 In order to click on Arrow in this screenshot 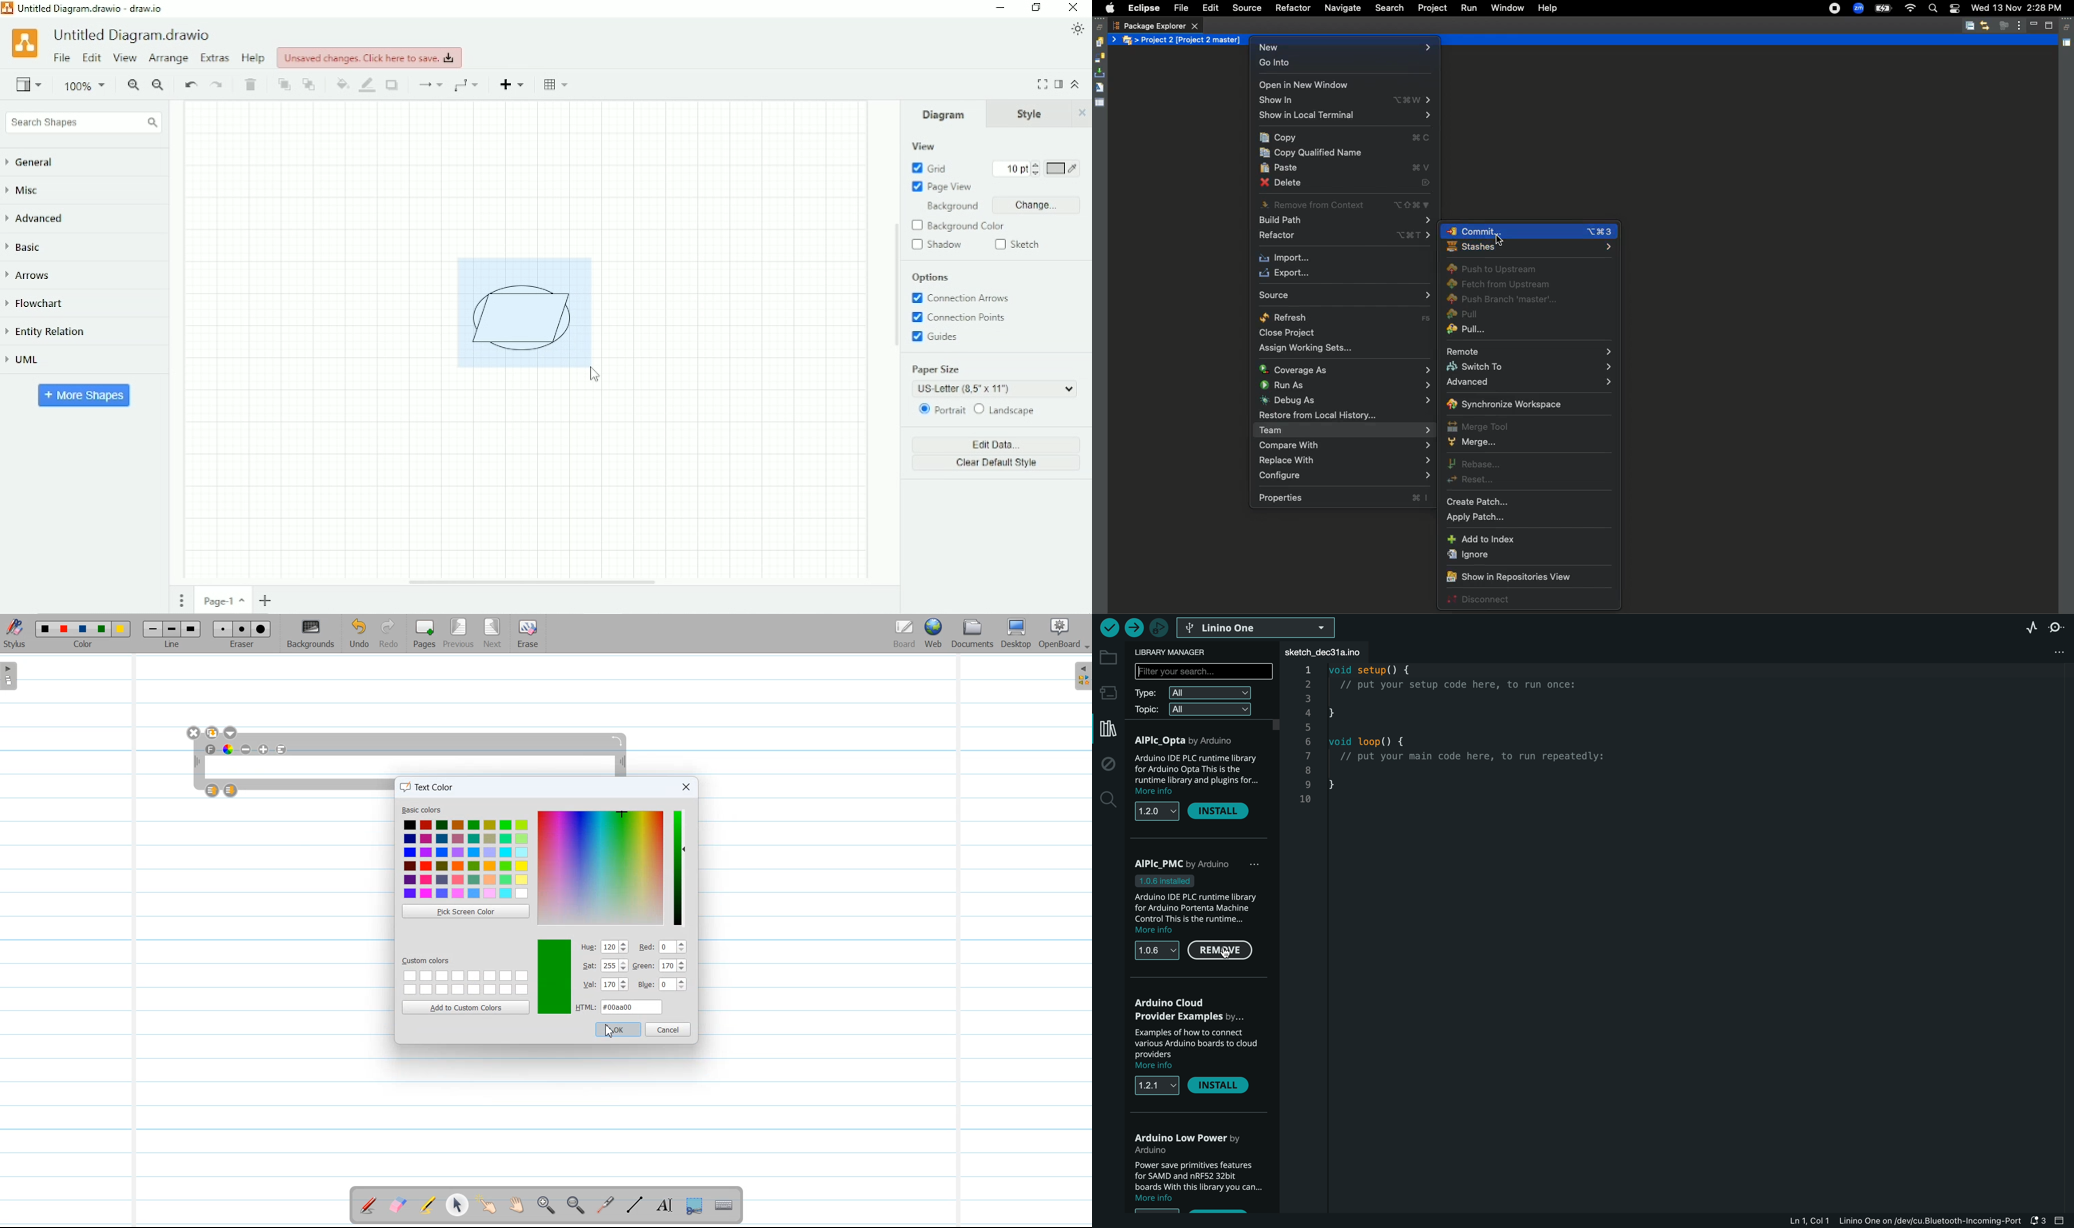, I will do `click(1115, 40)`.